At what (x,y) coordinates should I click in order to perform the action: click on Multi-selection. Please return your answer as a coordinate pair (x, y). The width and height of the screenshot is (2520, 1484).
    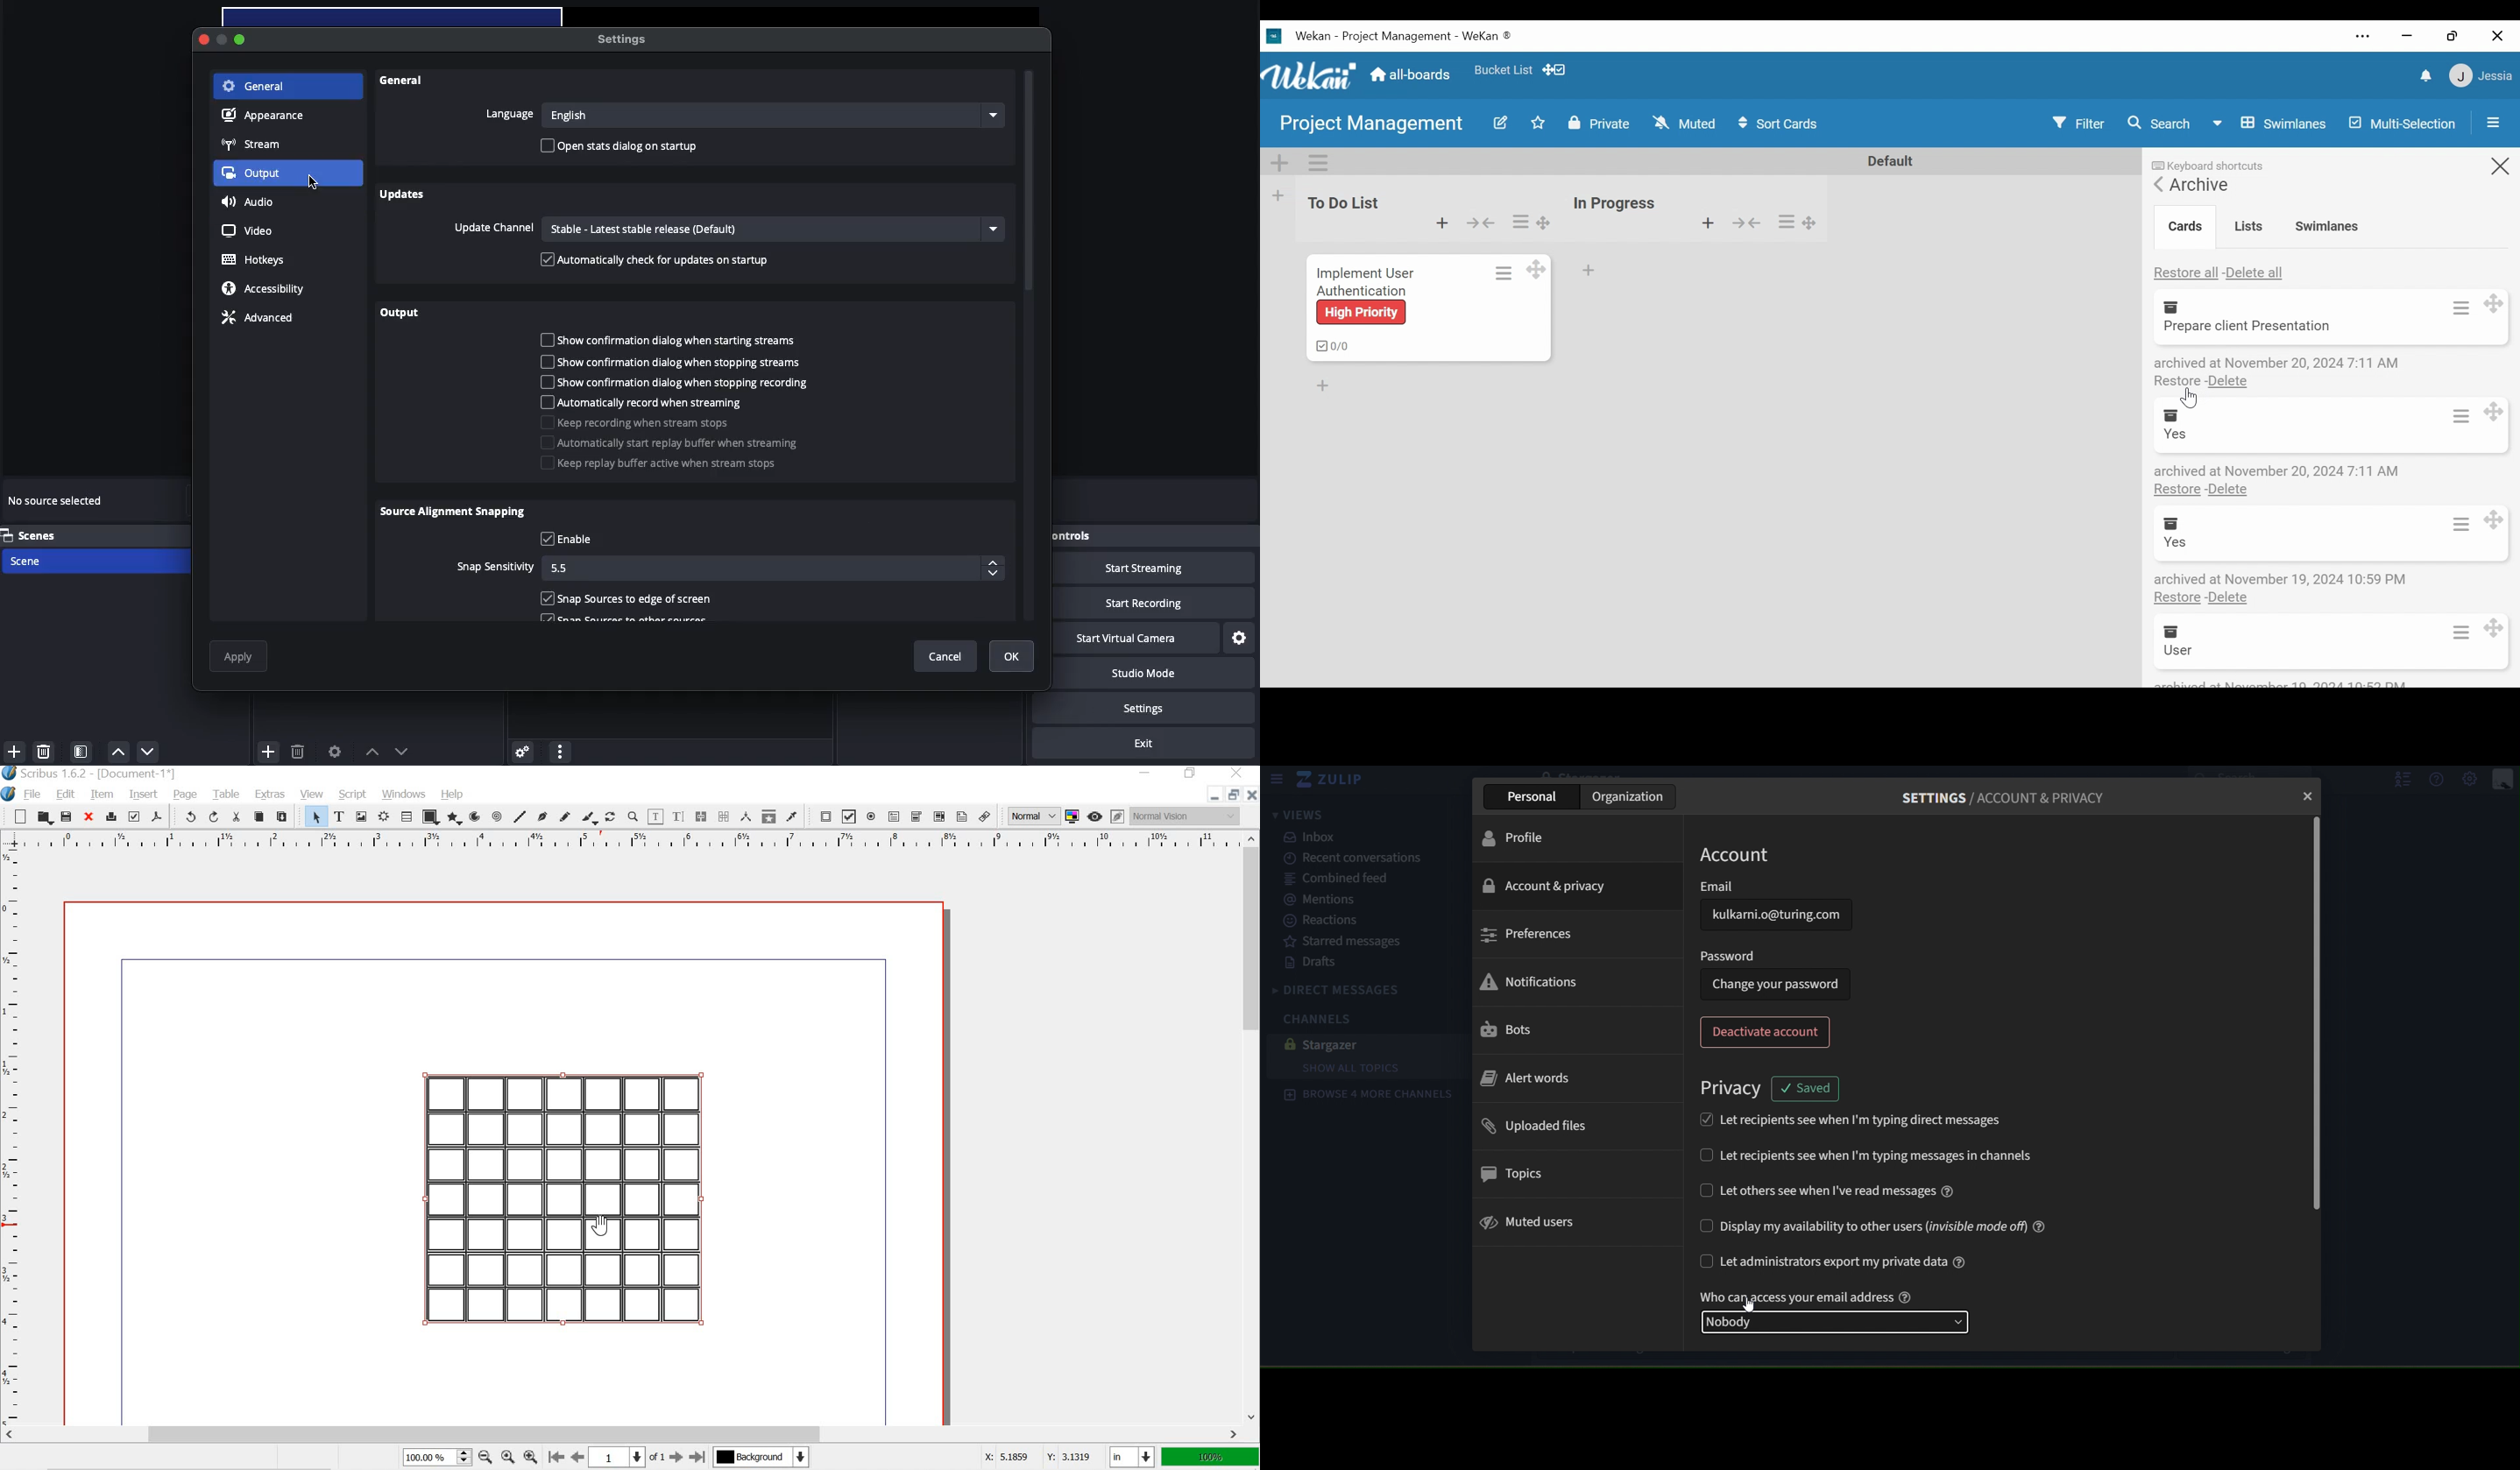
    Looking at the image, I should click on (2404, 122).